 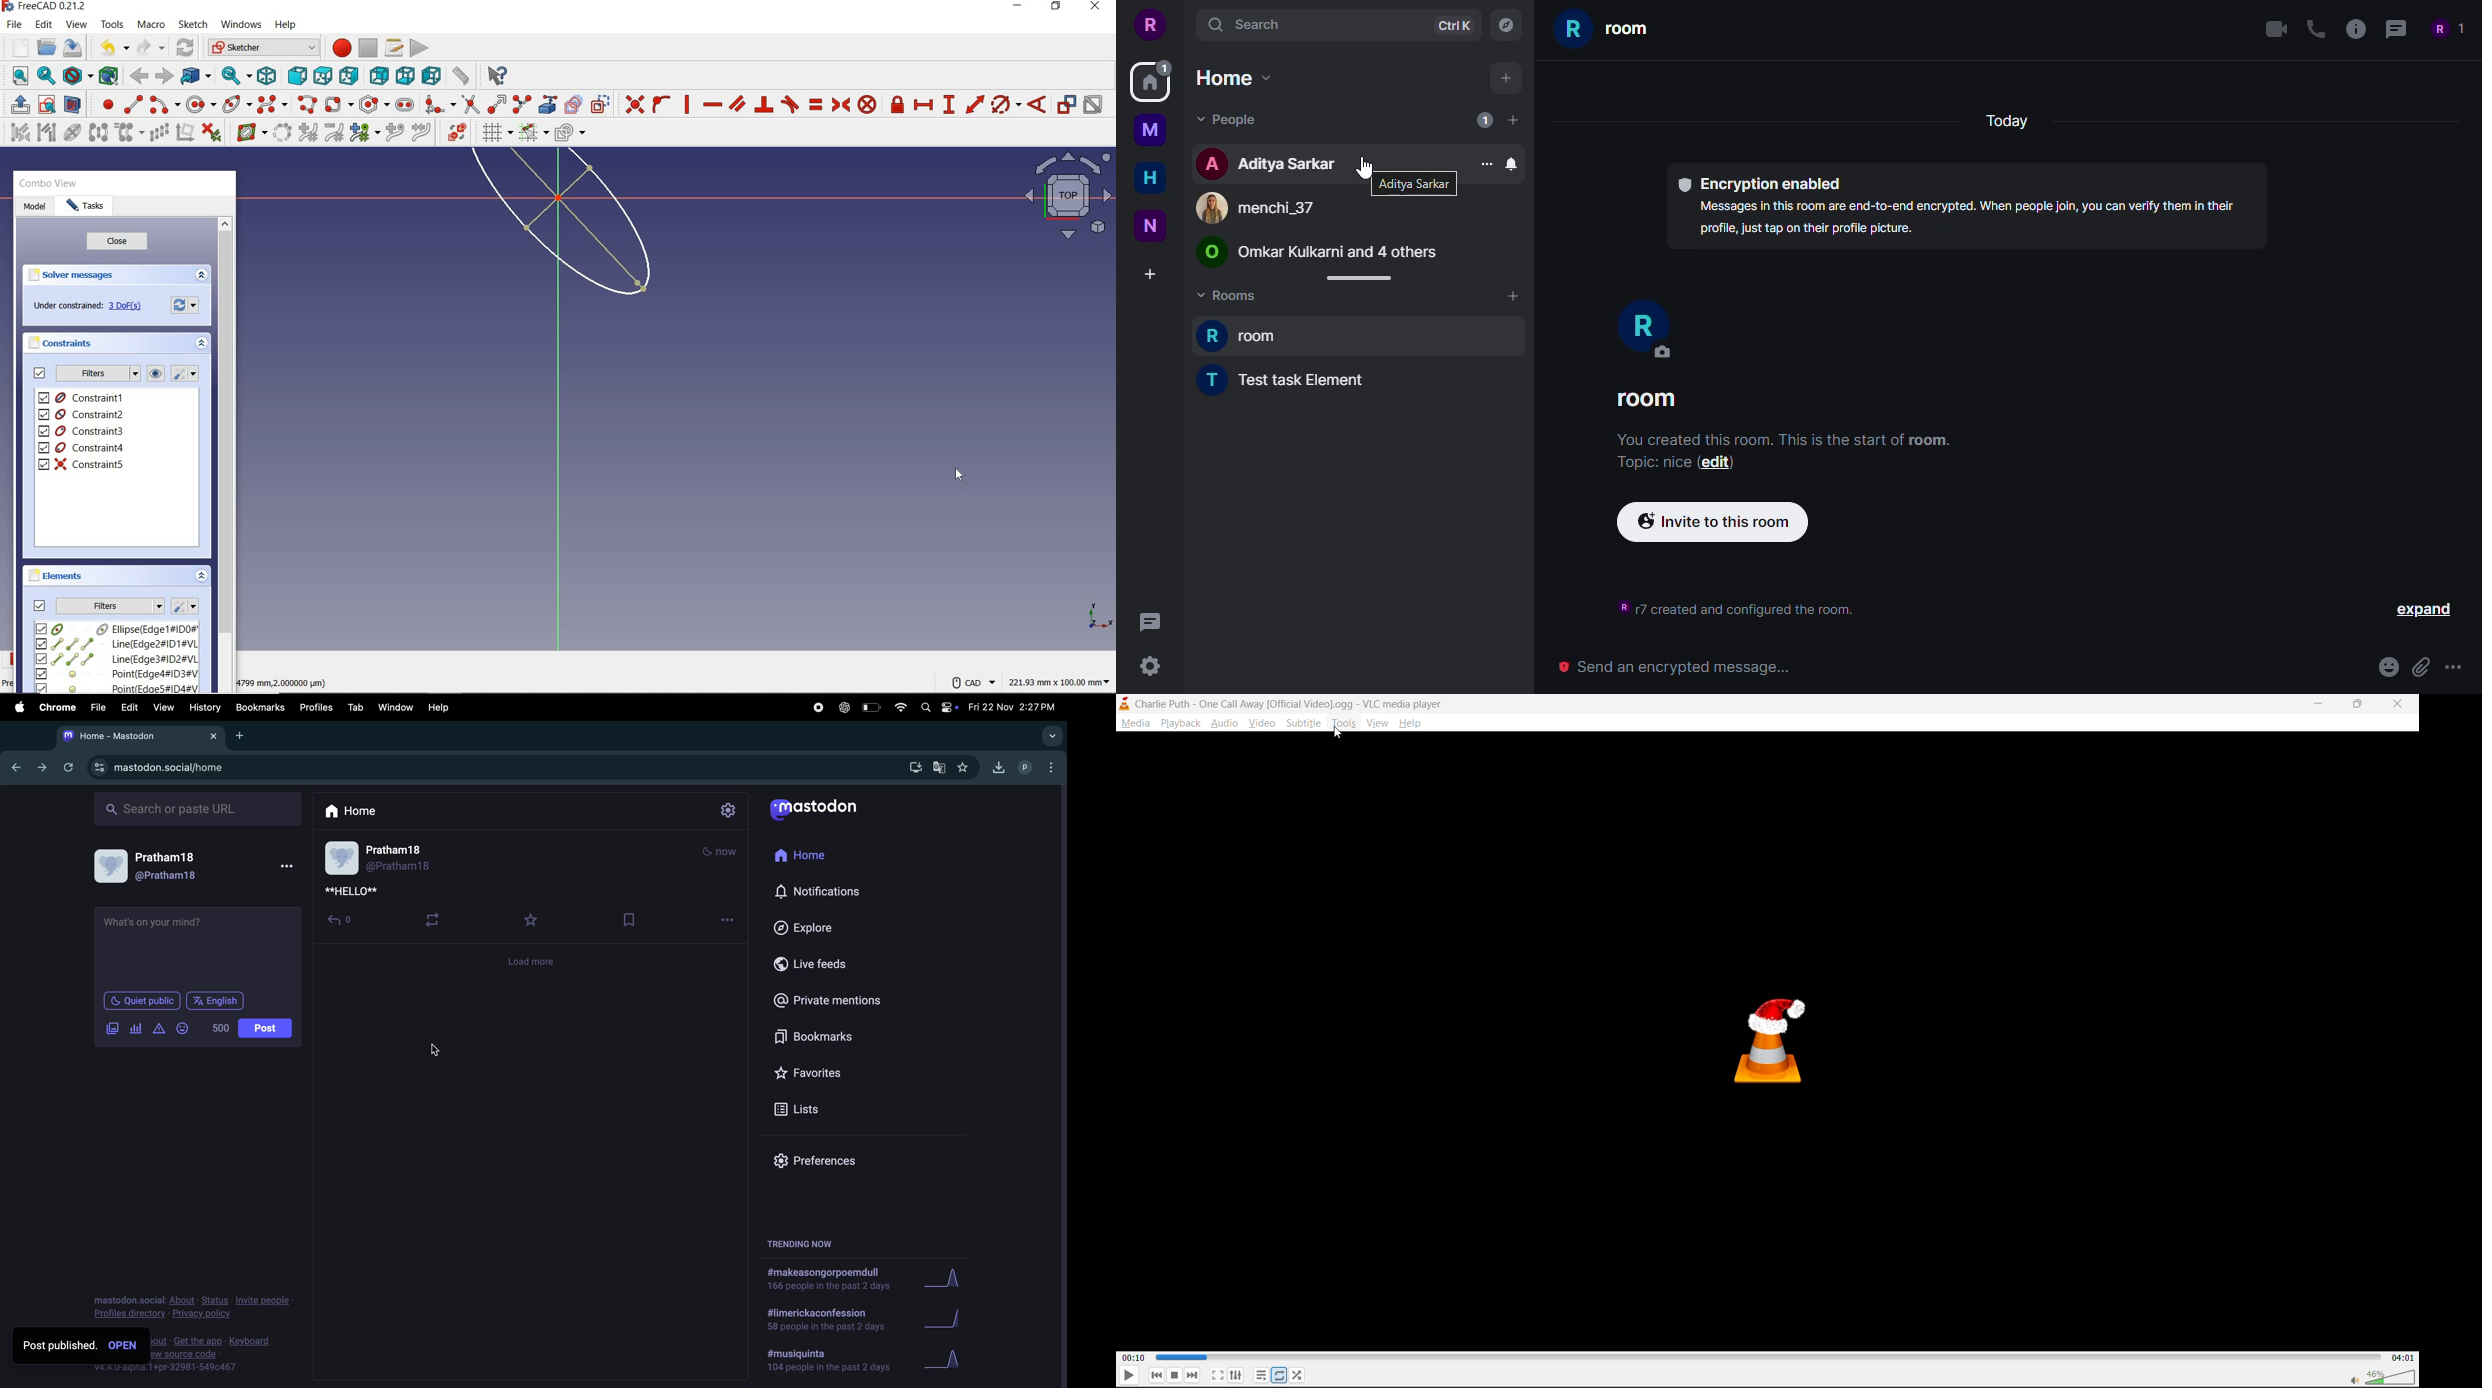 What do you see at coordinates (791, 103) in the screenshot?
I see `constrain tangent` at bounding box center [791, 103].